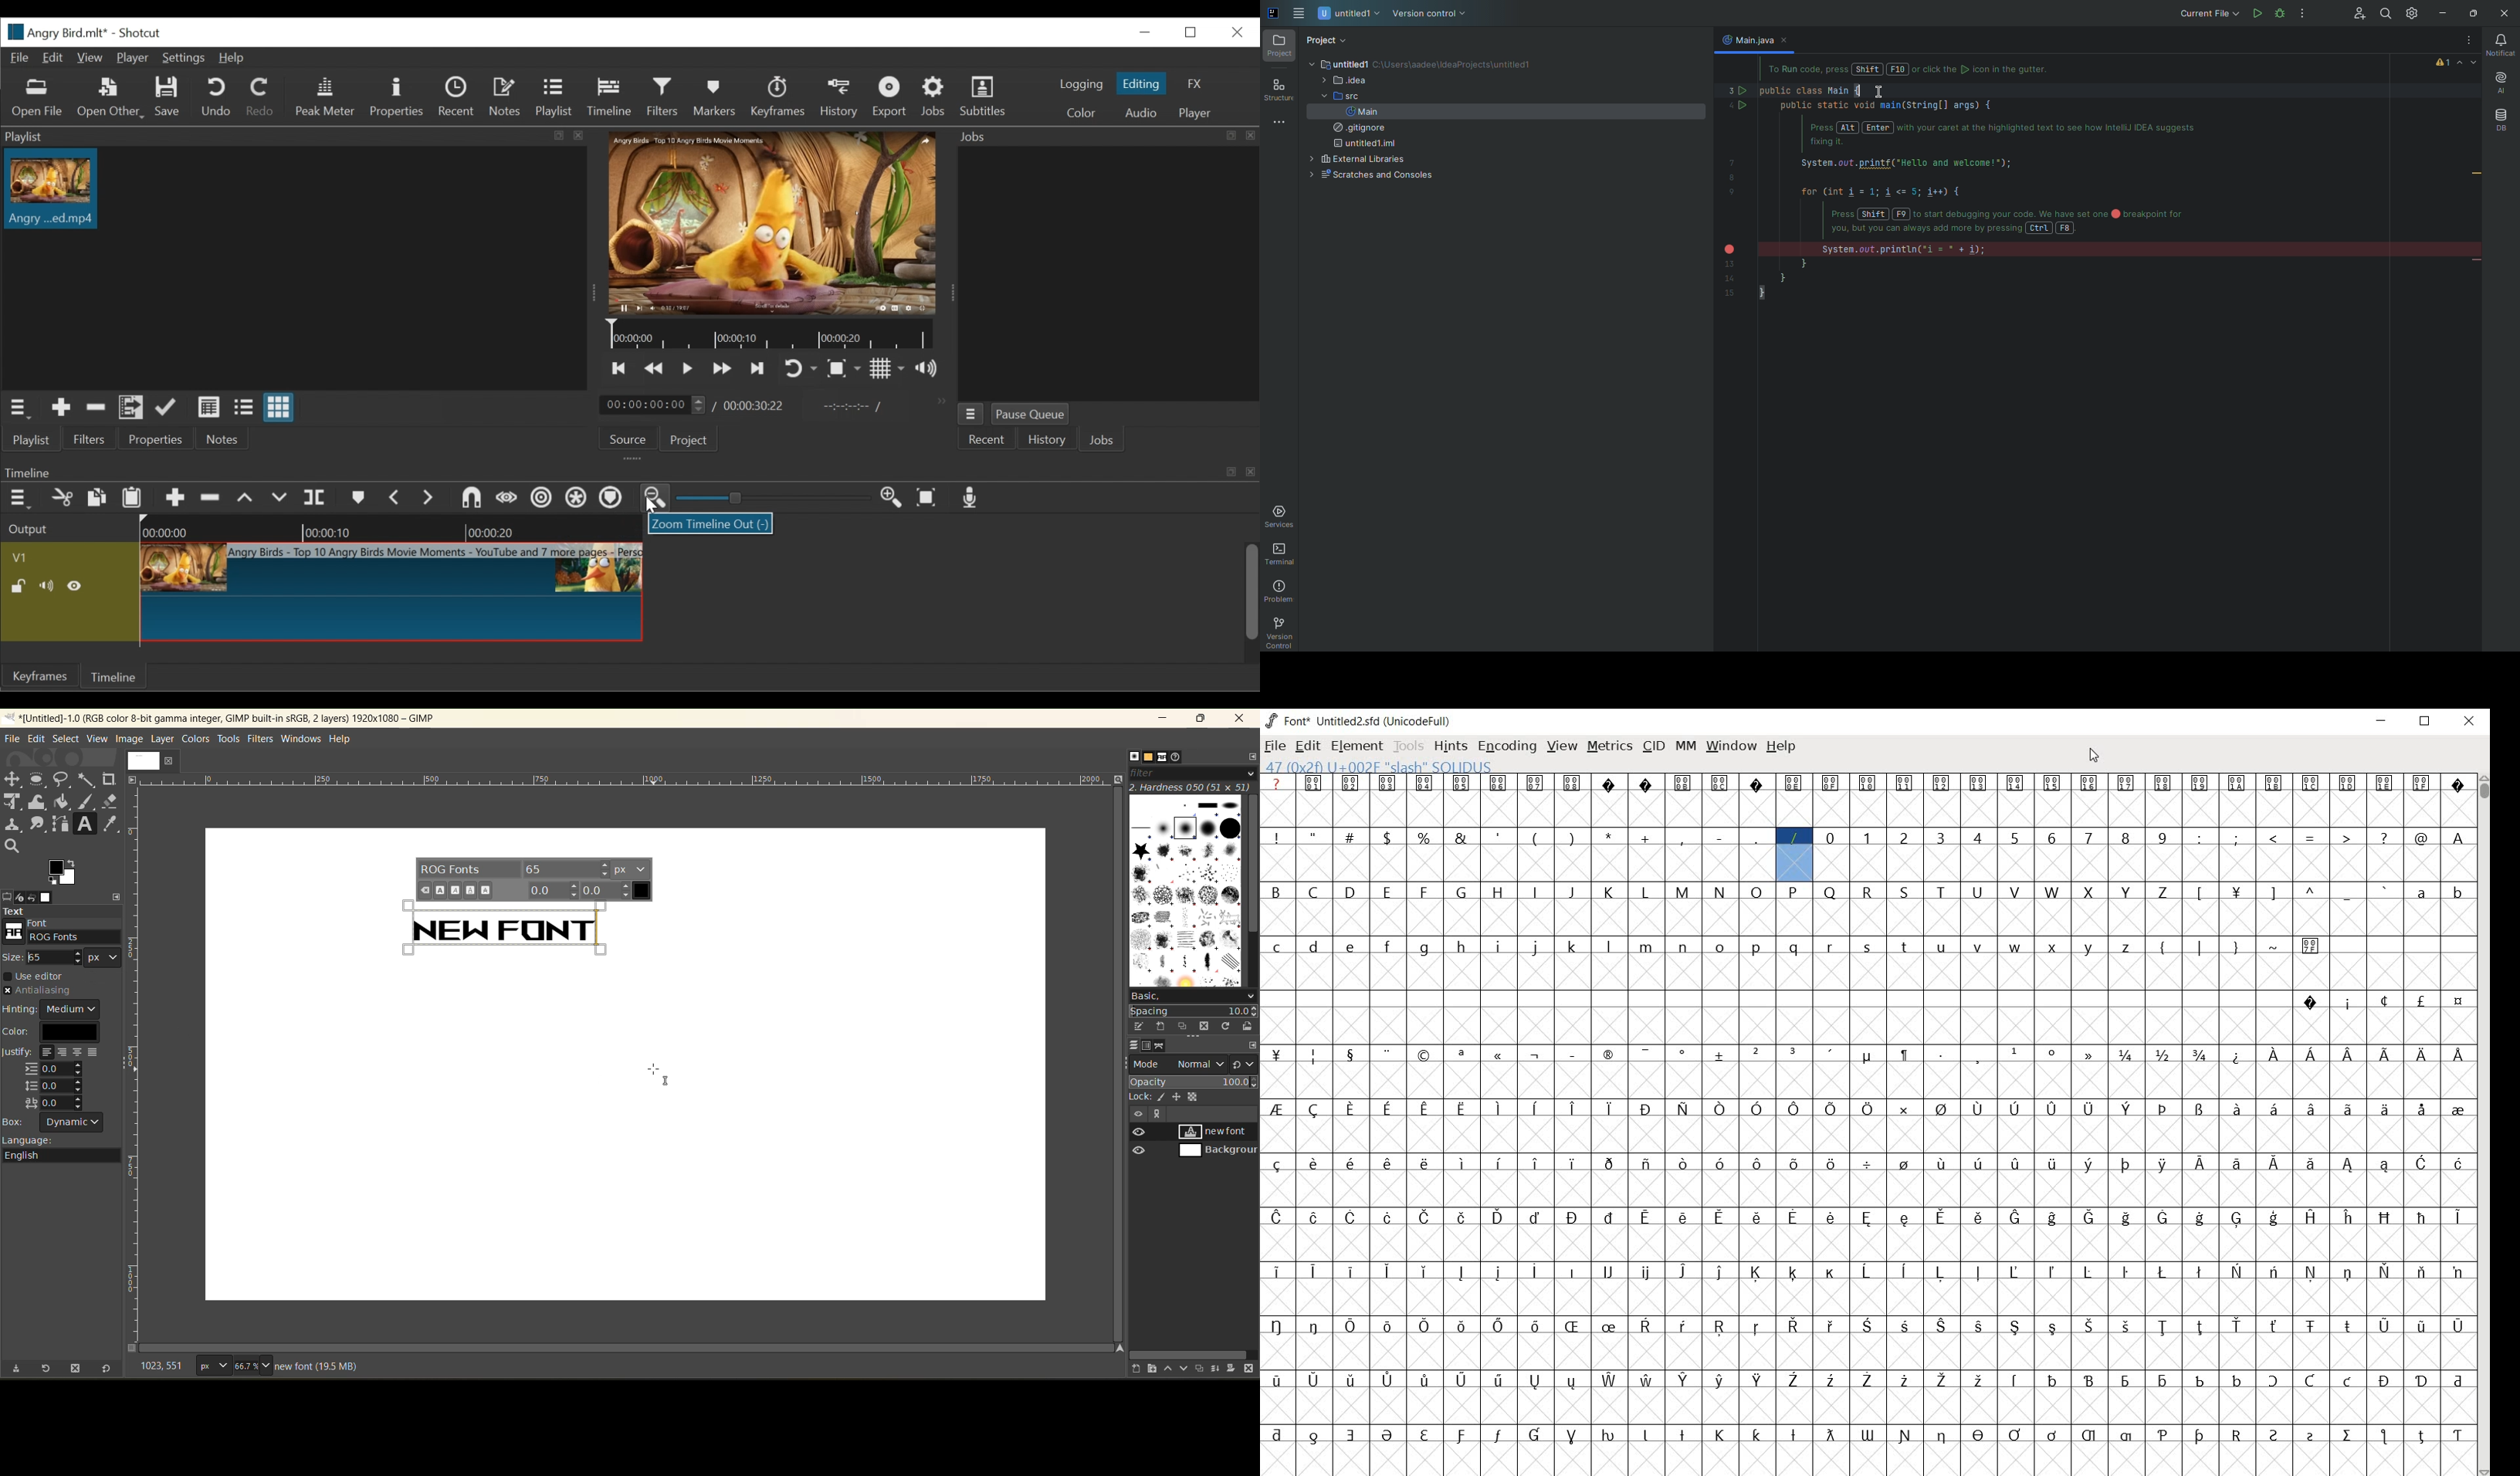  What do you see at coordinates (2127, 1109) in the screenshot?
I see `glyph` at bounding box center [2127, 1109].